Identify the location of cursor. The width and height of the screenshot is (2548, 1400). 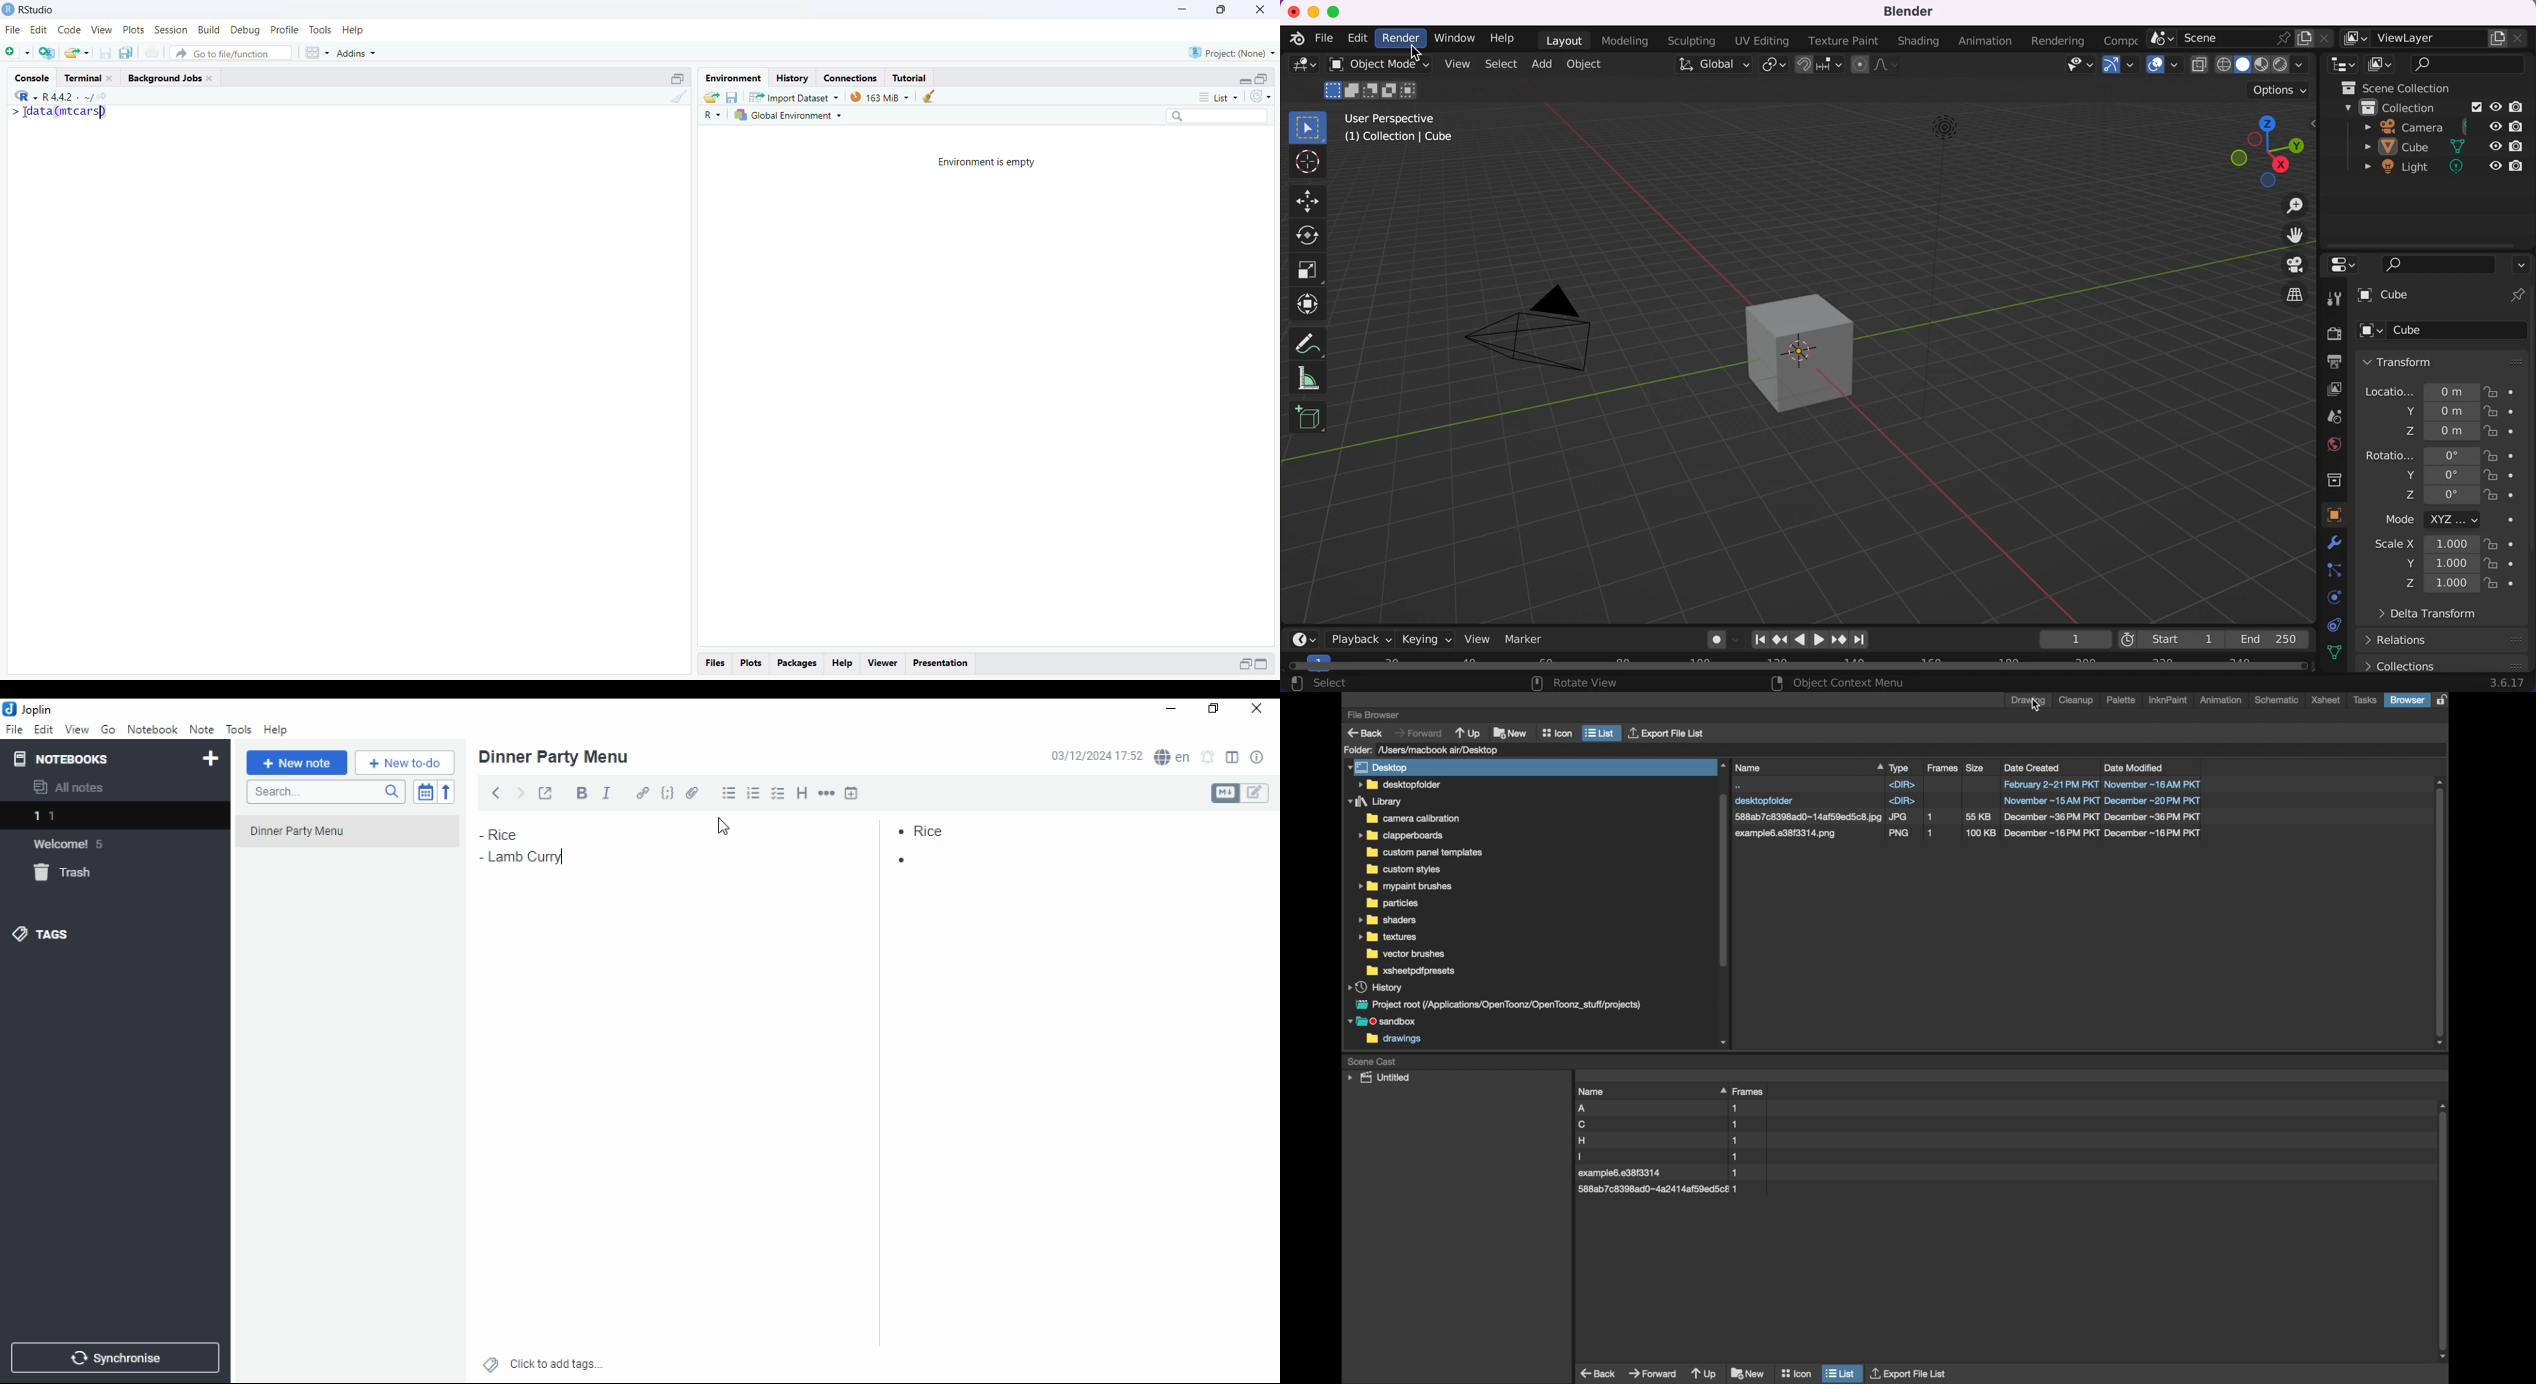
(726, 828).